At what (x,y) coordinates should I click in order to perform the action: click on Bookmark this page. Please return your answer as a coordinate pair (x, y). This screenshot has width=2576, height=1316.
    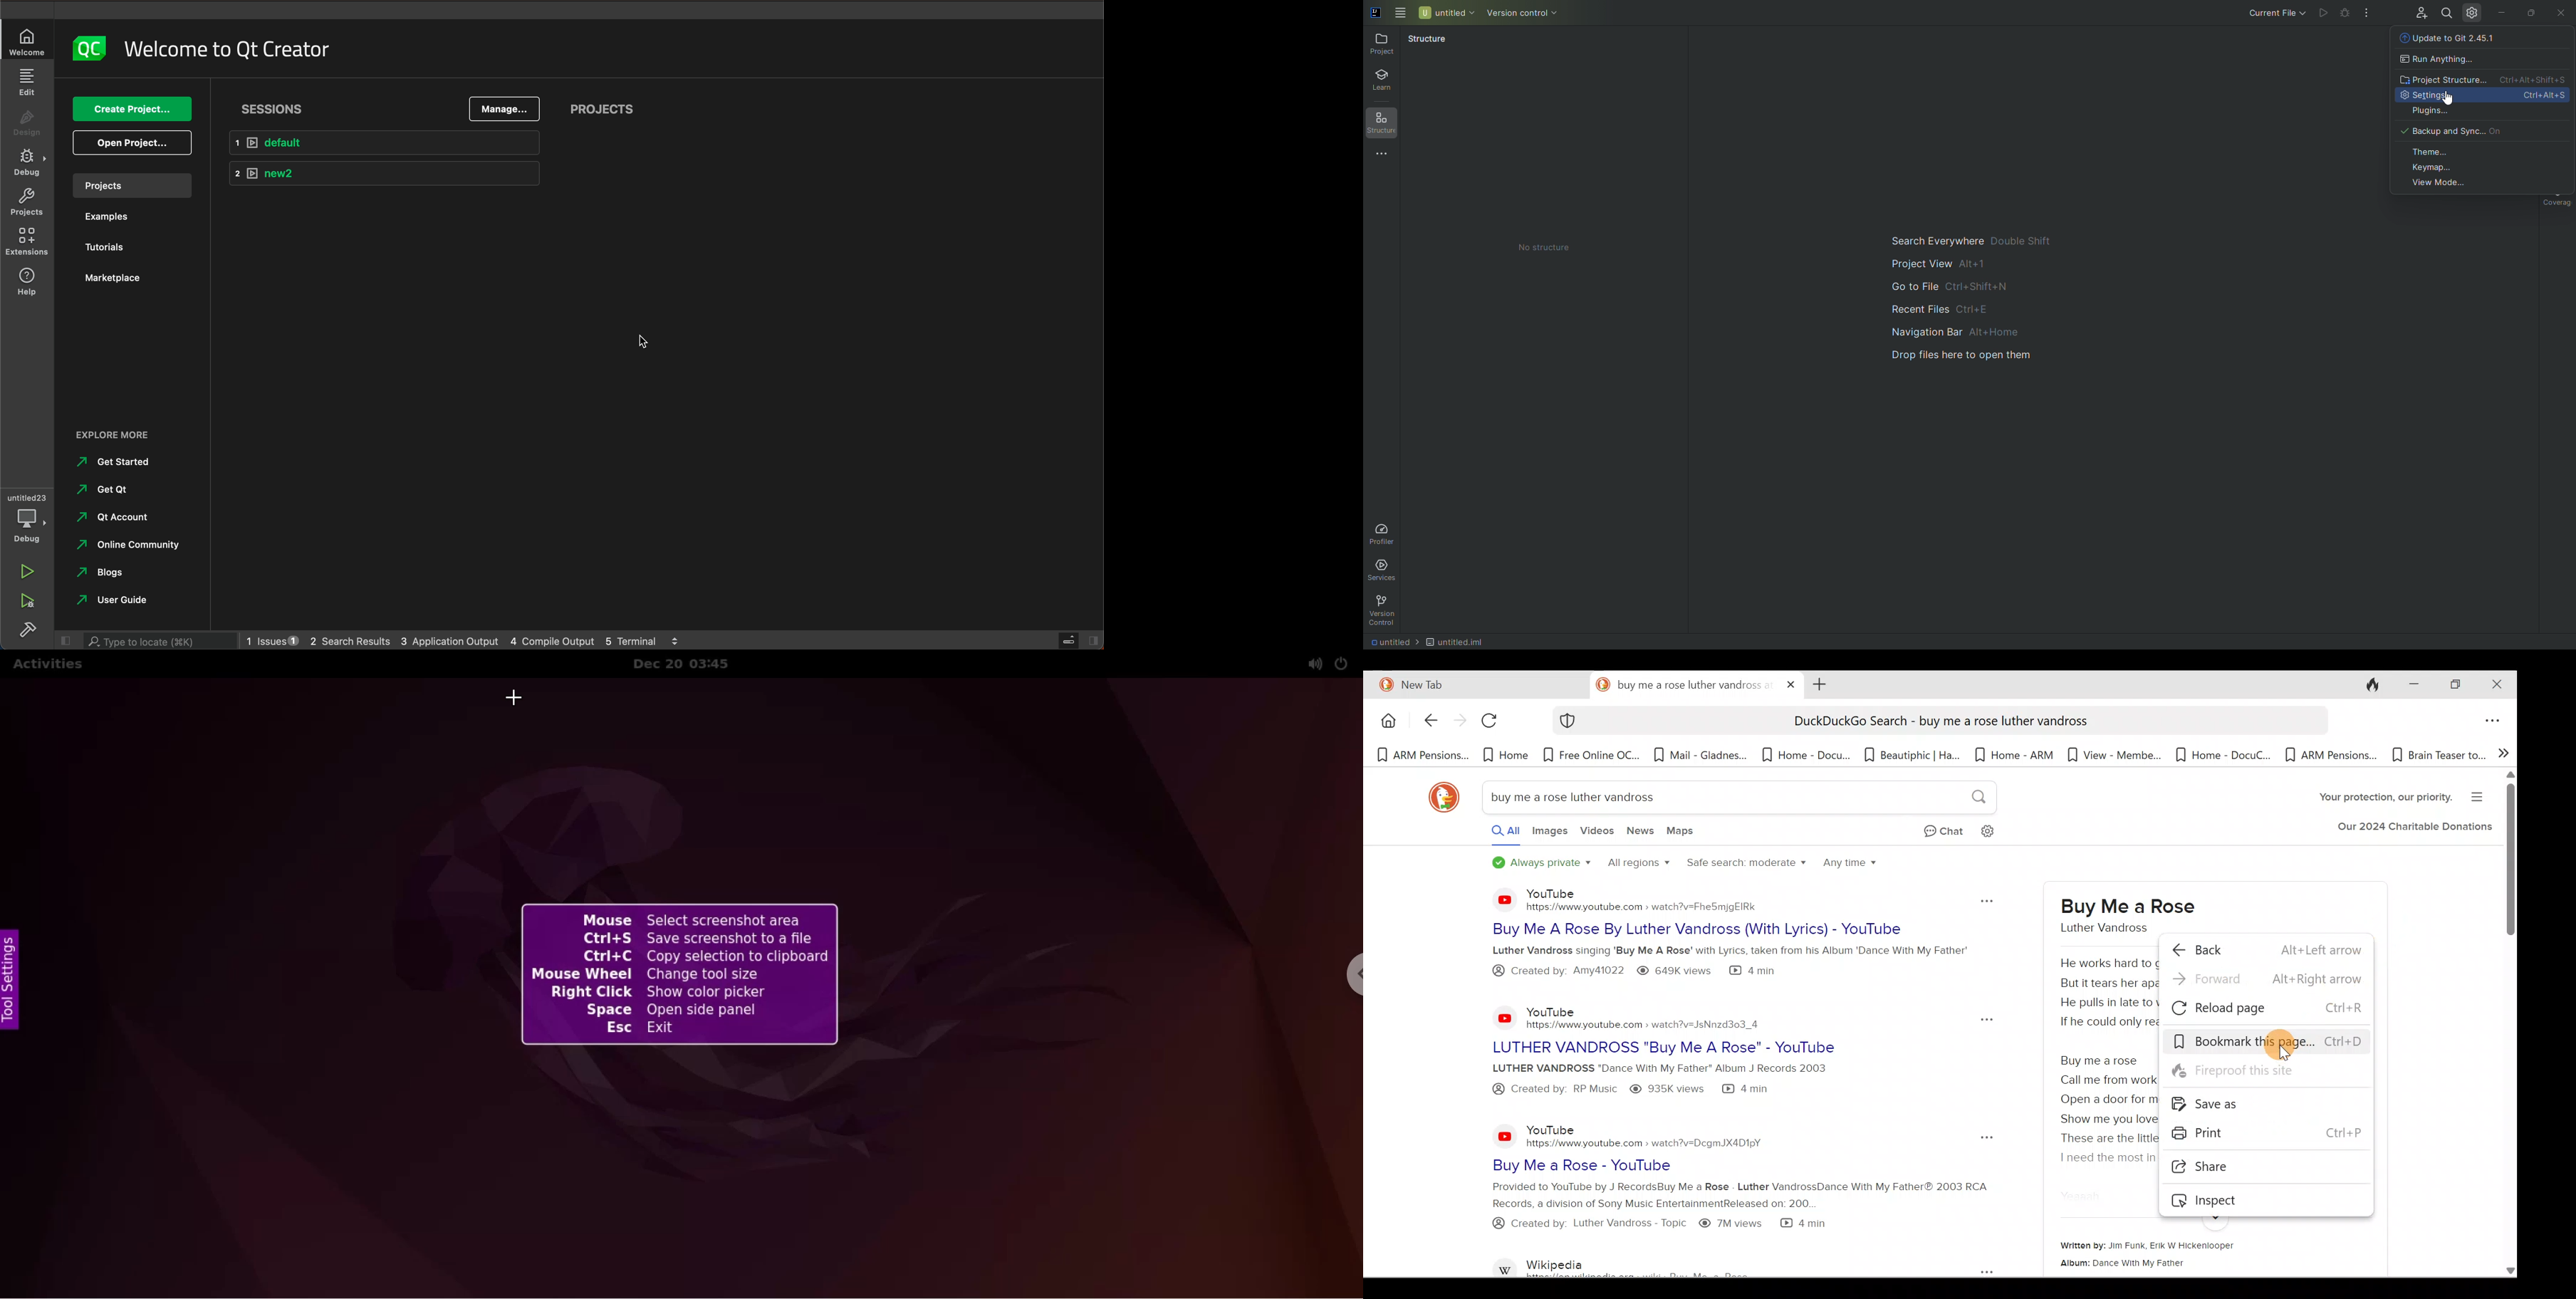
    Looking at the image, I should click on (2268, 1042).